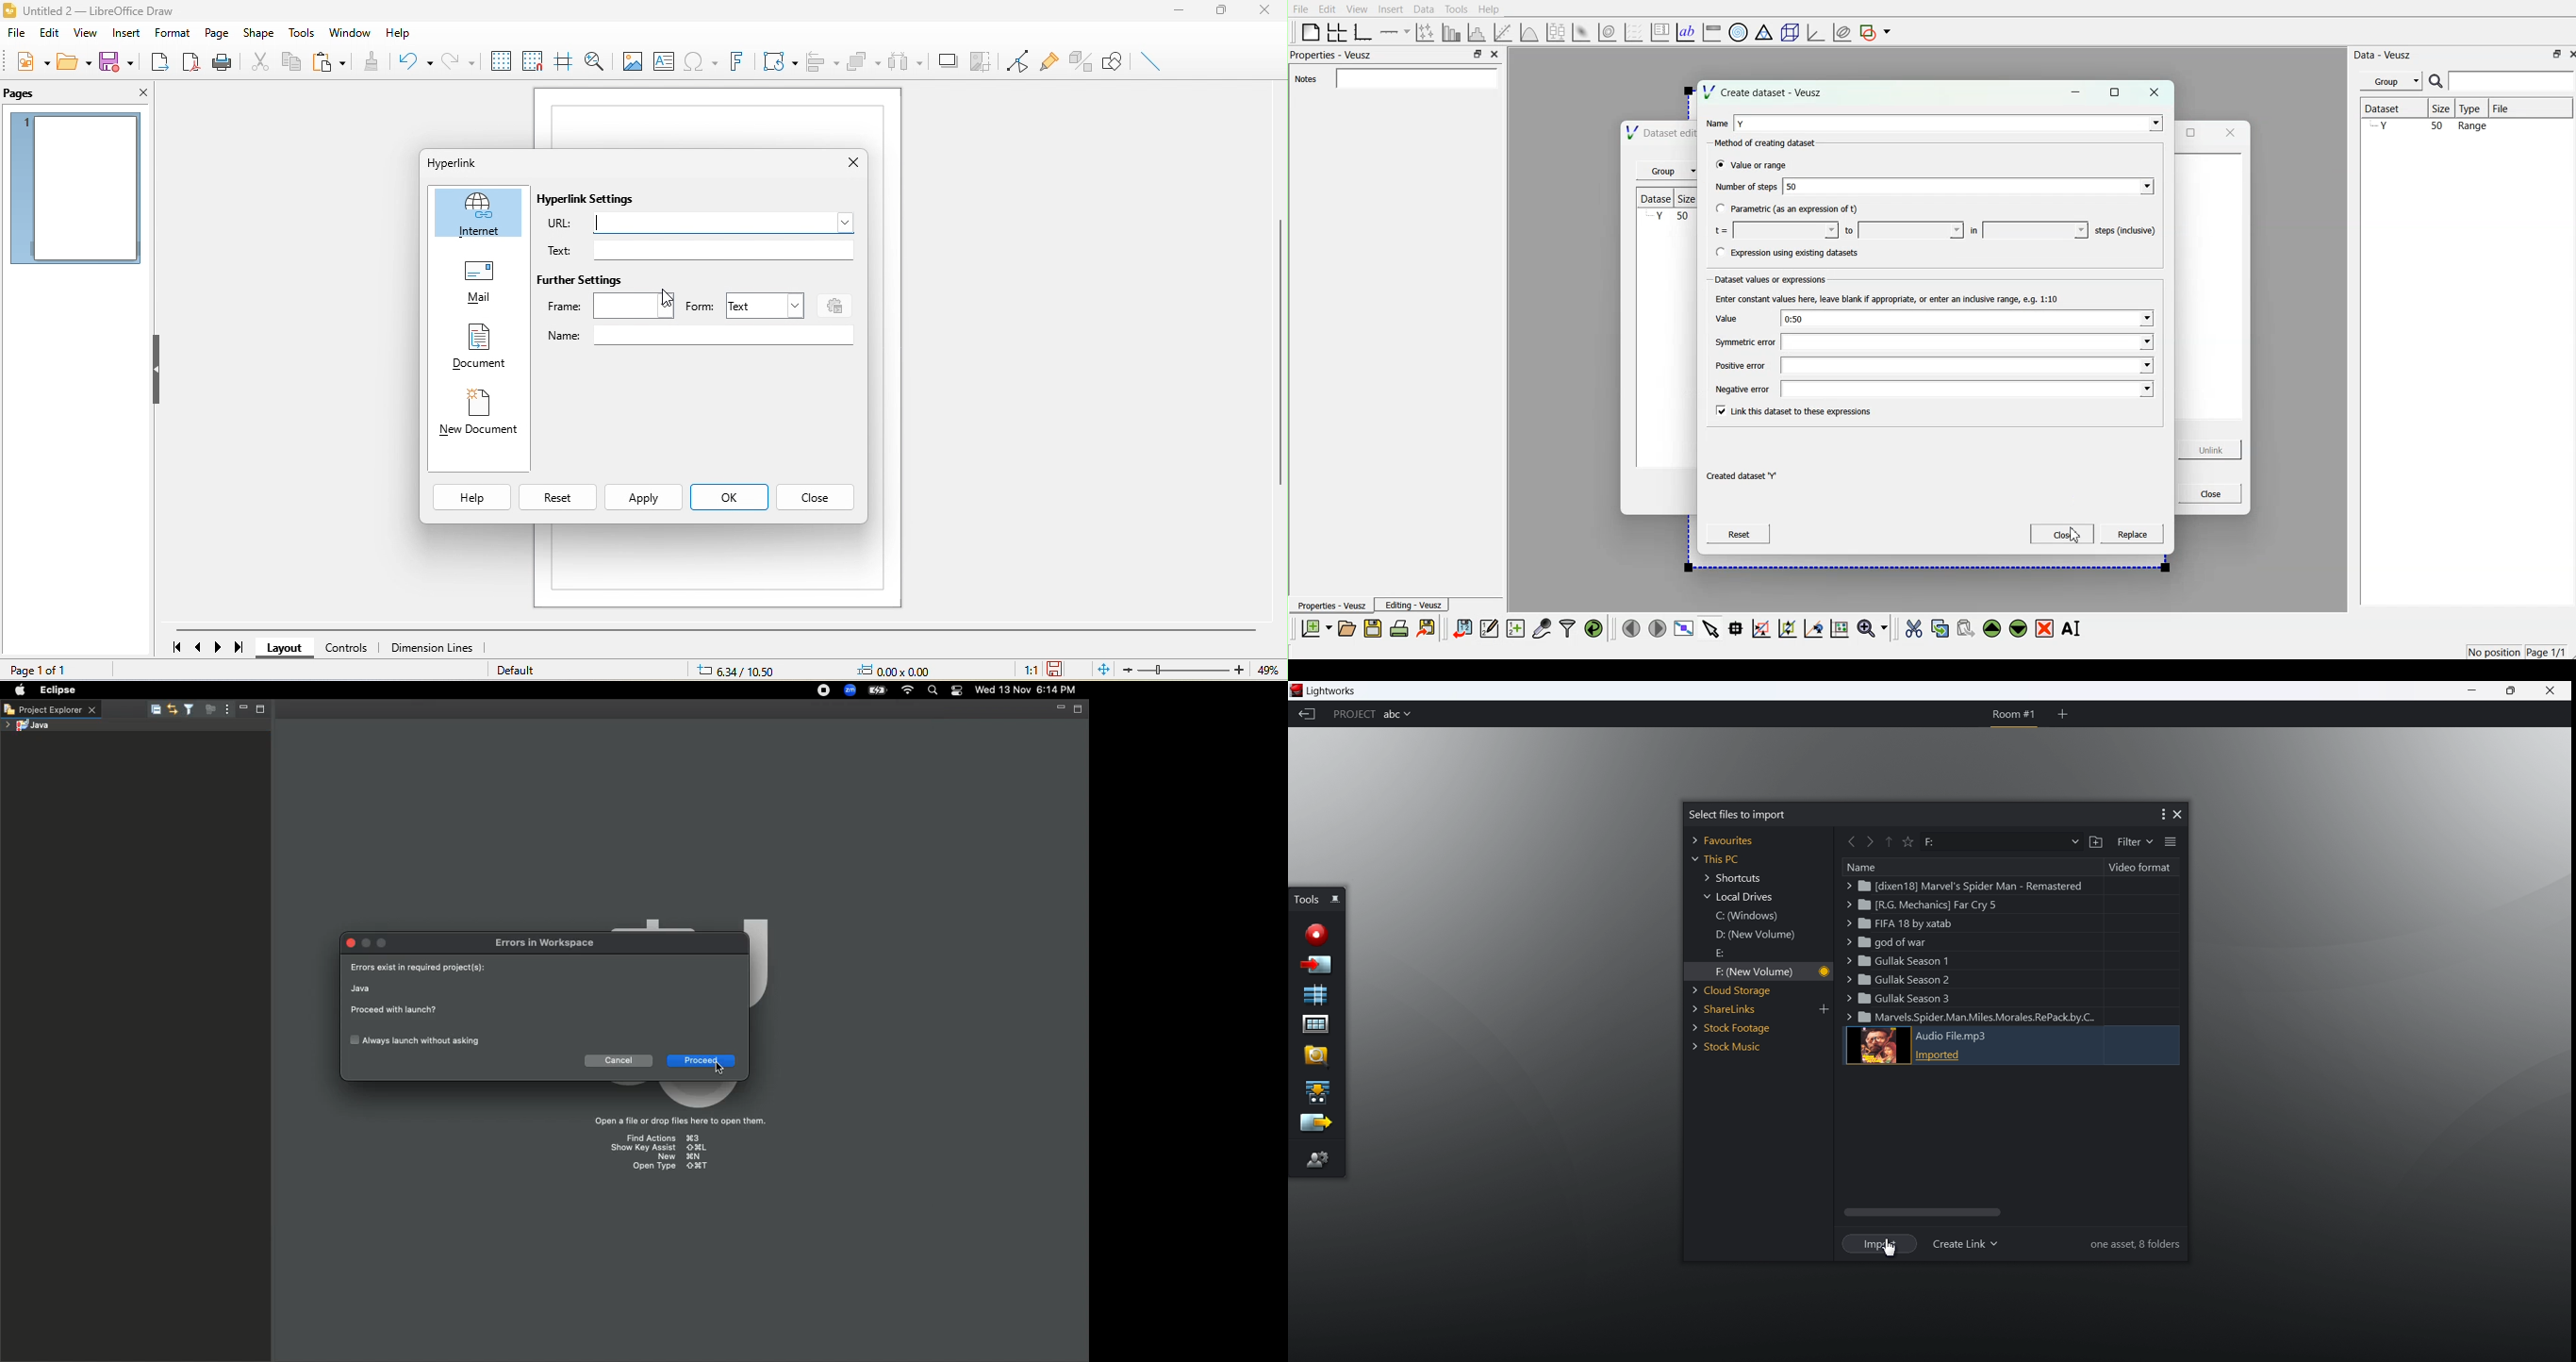  I want to click on Untitled 2 — LibreOffice Draw, so click(107, 10).